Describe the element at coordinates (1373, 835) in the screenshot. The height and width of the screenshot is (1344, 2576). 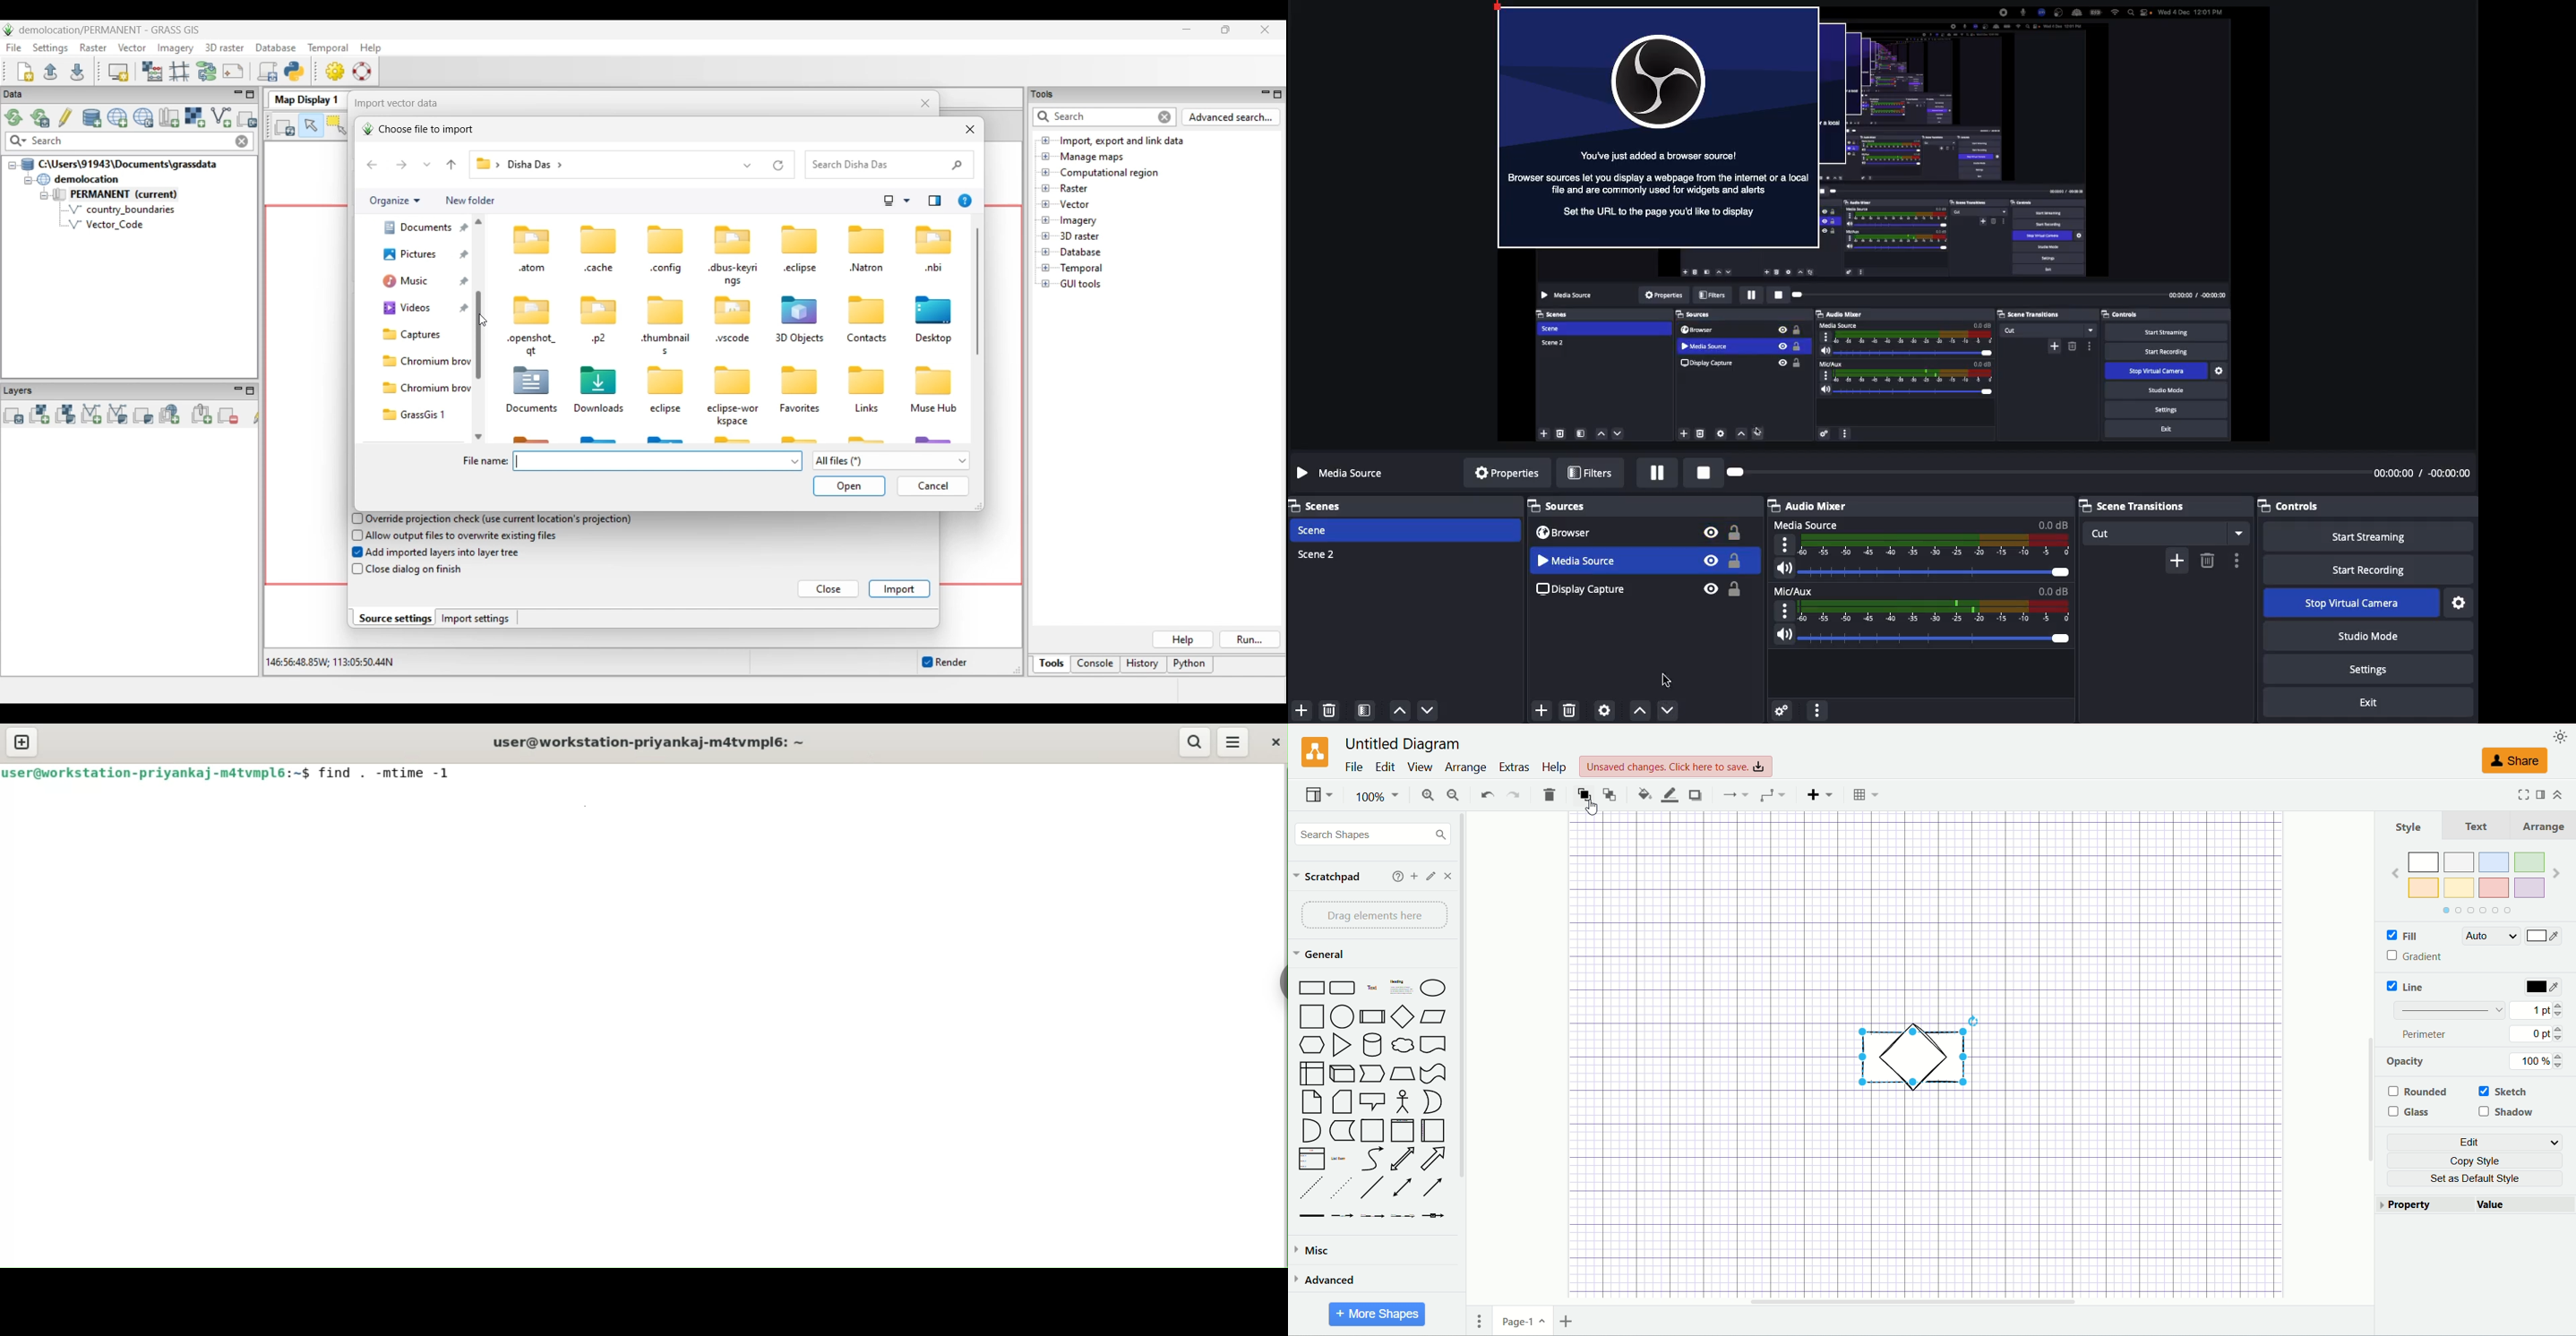
I see `search shapes` at that location.